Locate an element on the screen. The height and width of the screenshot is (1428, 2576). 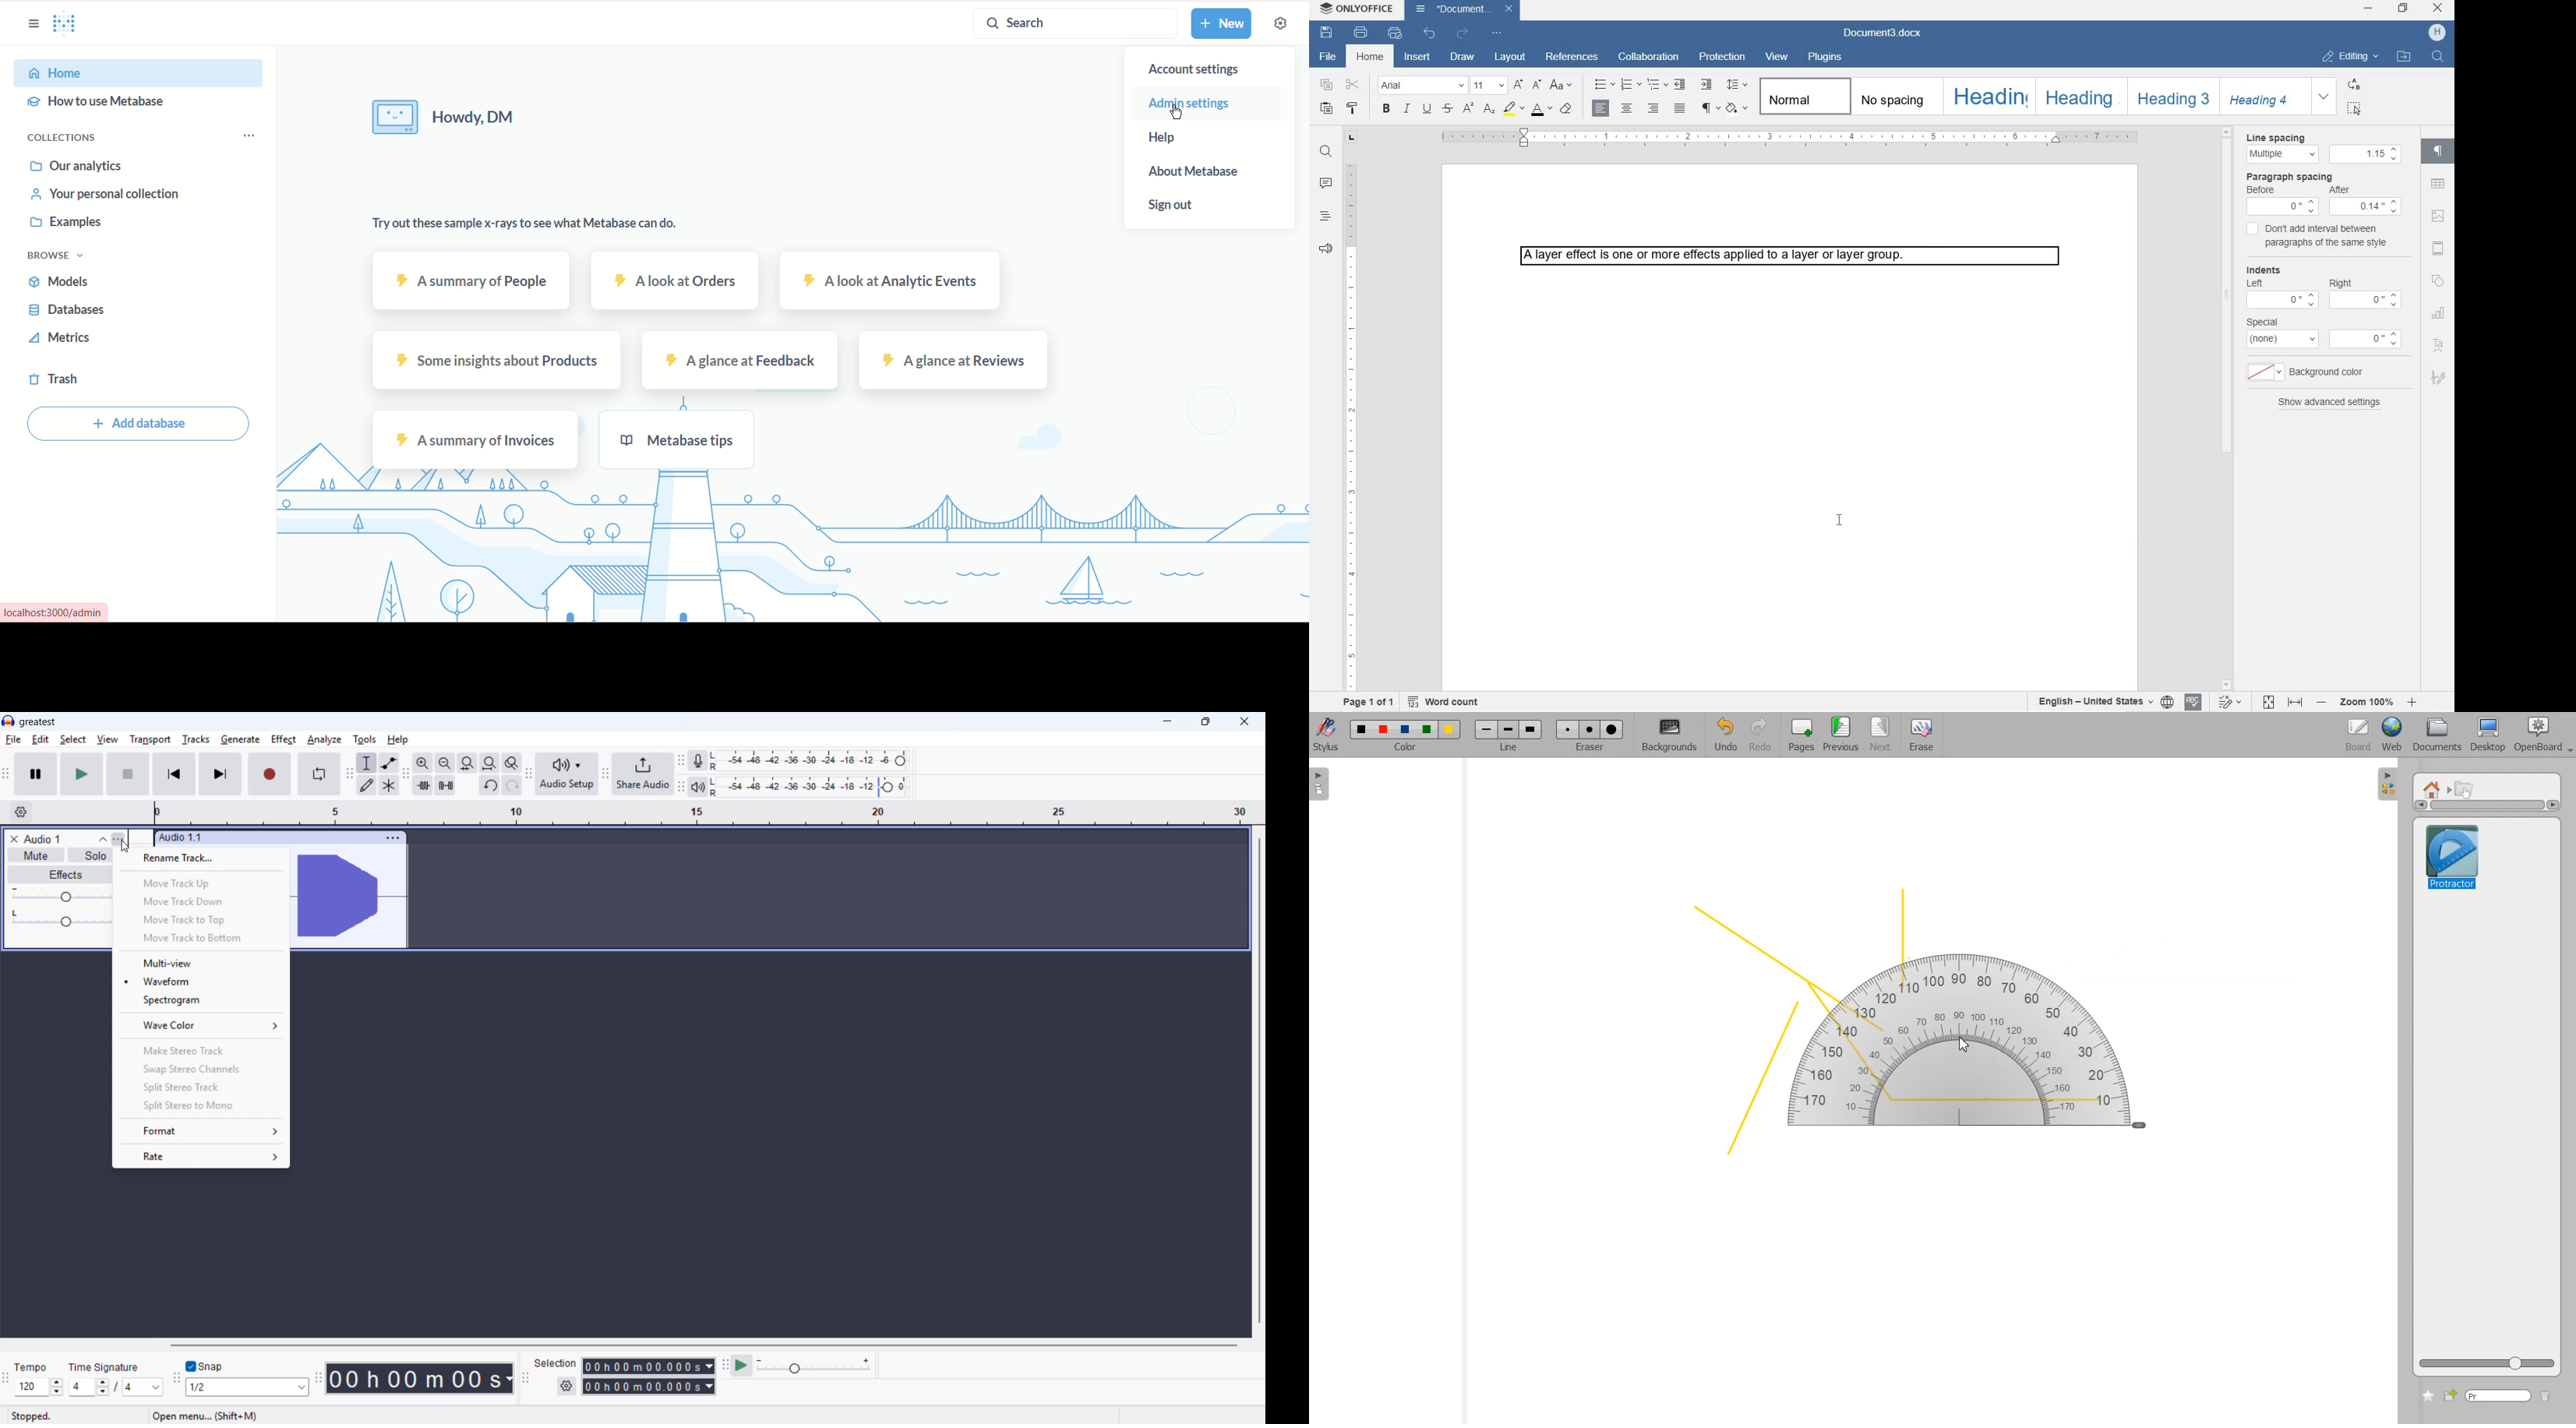
audio setup is located at coordinates (567, 775).